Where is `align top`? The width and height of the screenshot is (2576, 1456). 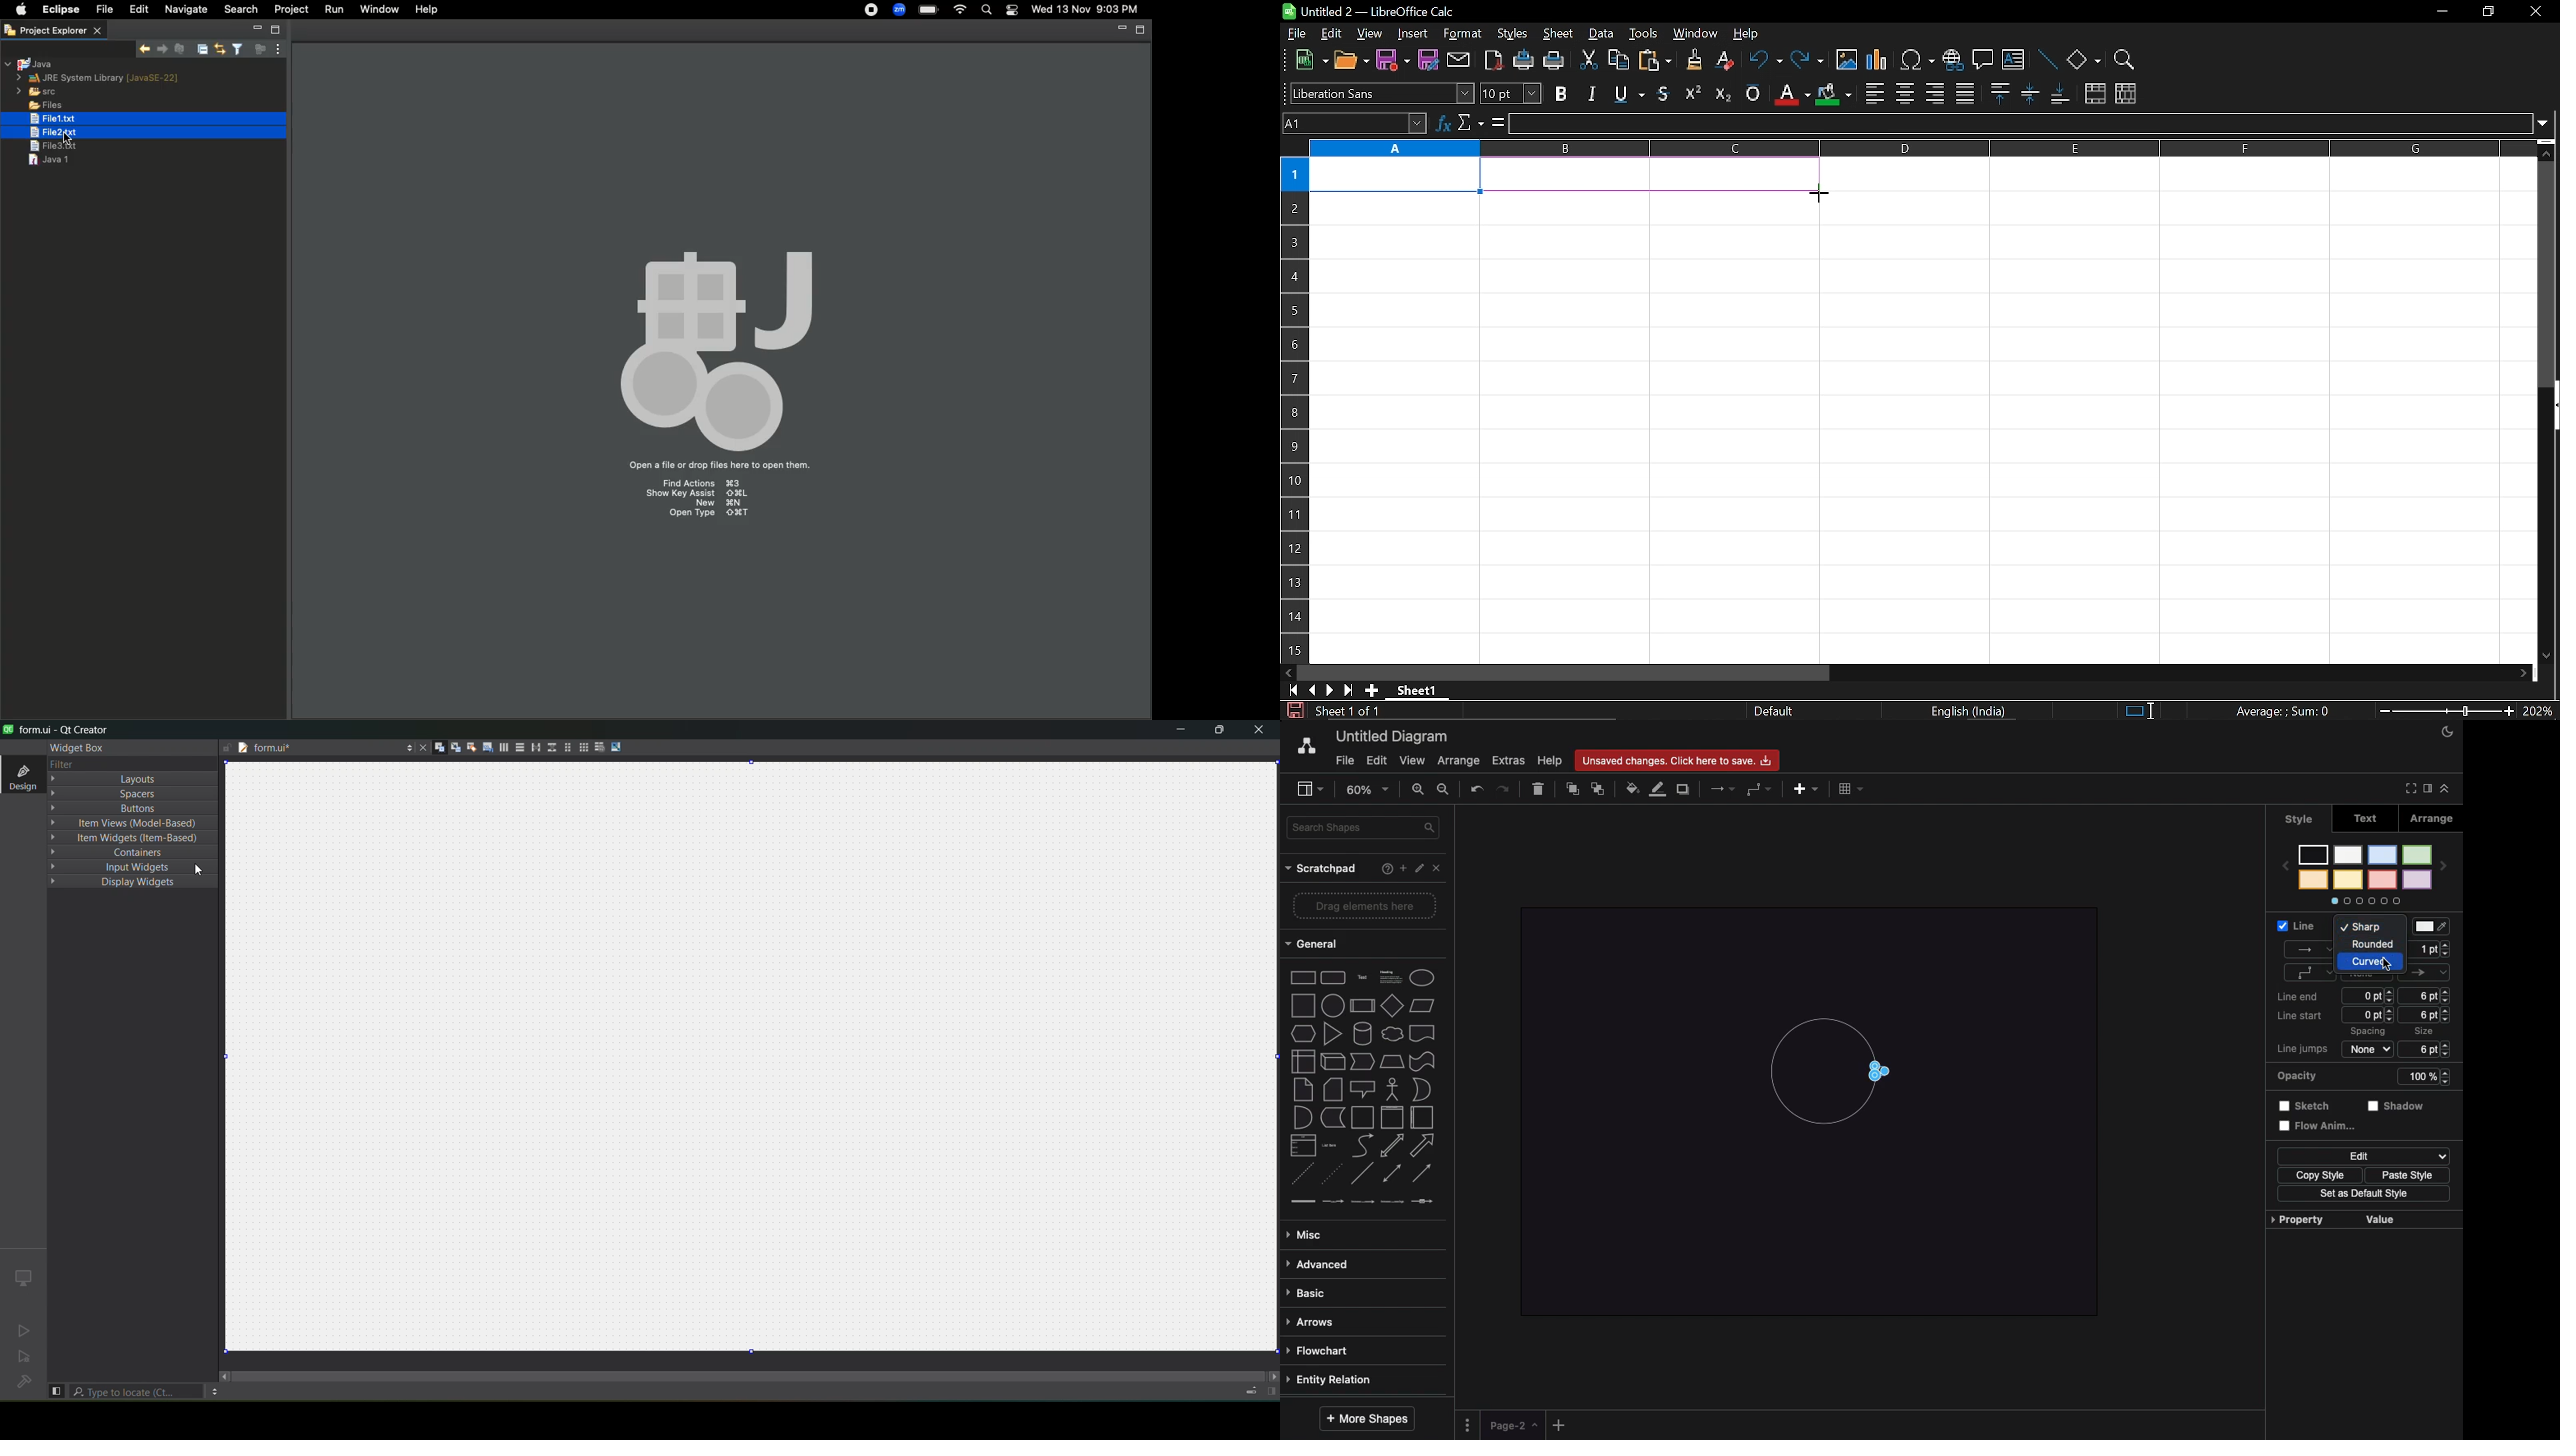
align top is located at coordinates (1999, 94).